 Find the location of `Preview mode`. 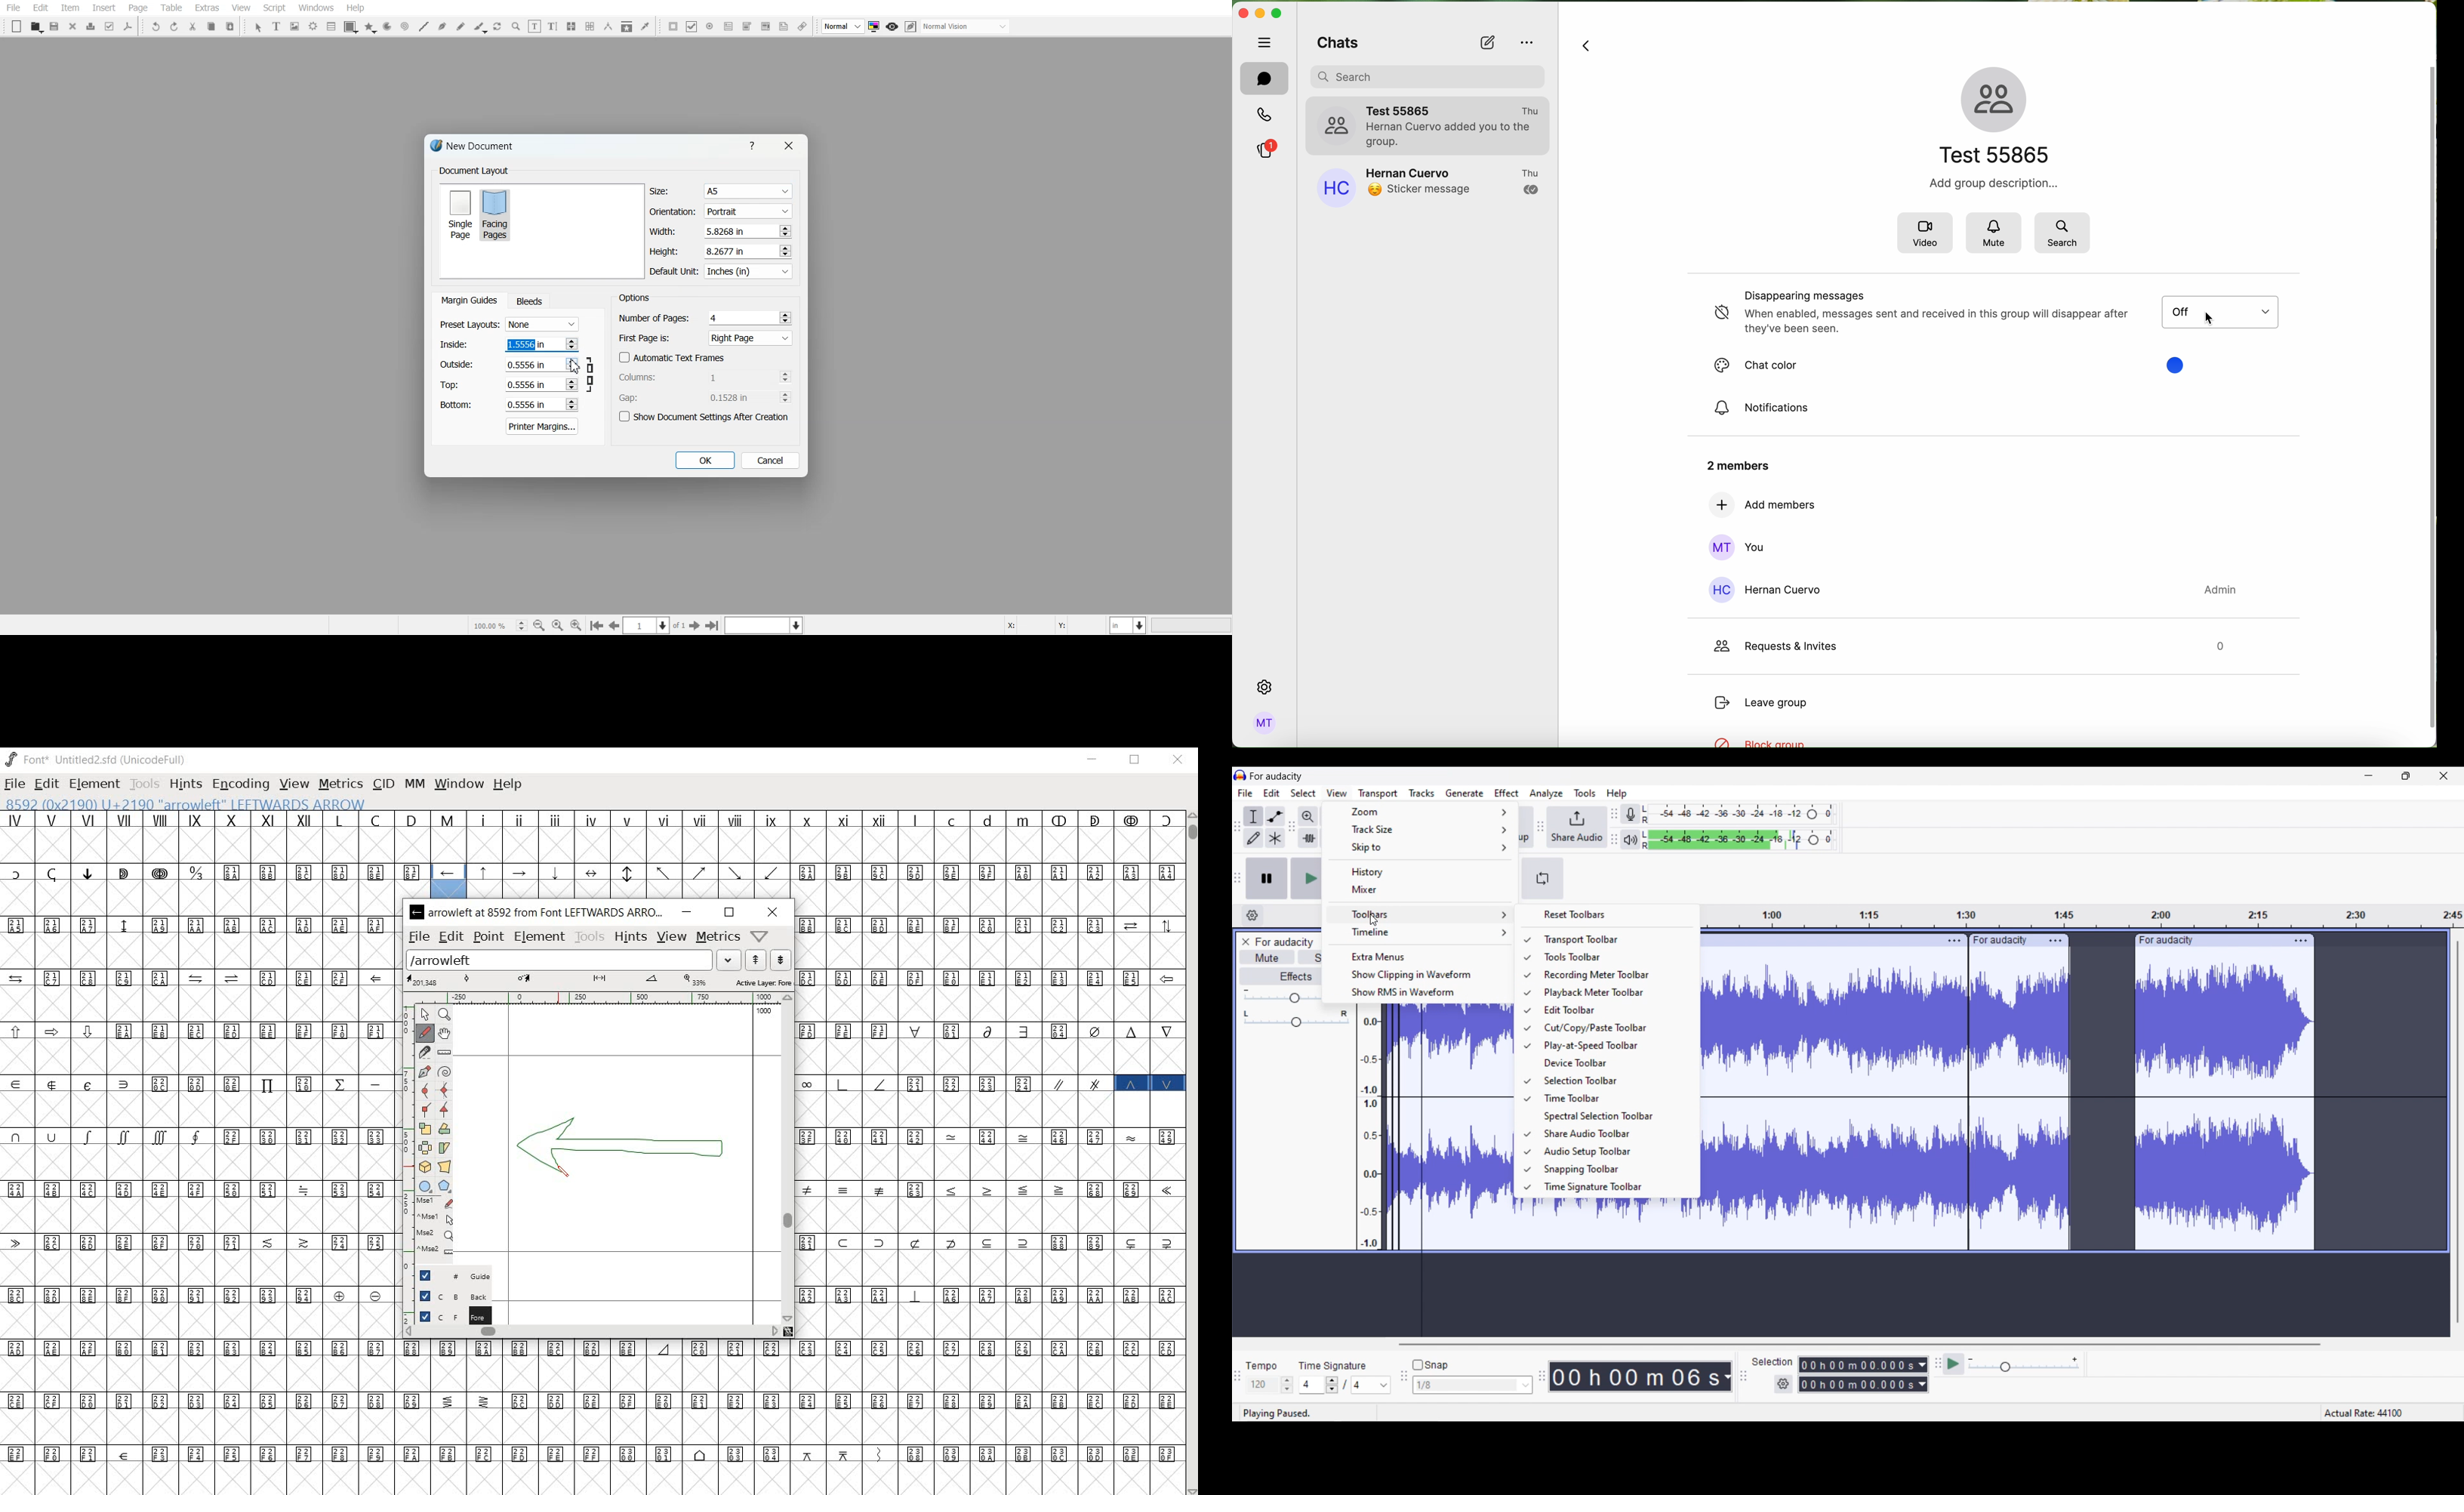

Preview mode is located at coordinates (893, 27).